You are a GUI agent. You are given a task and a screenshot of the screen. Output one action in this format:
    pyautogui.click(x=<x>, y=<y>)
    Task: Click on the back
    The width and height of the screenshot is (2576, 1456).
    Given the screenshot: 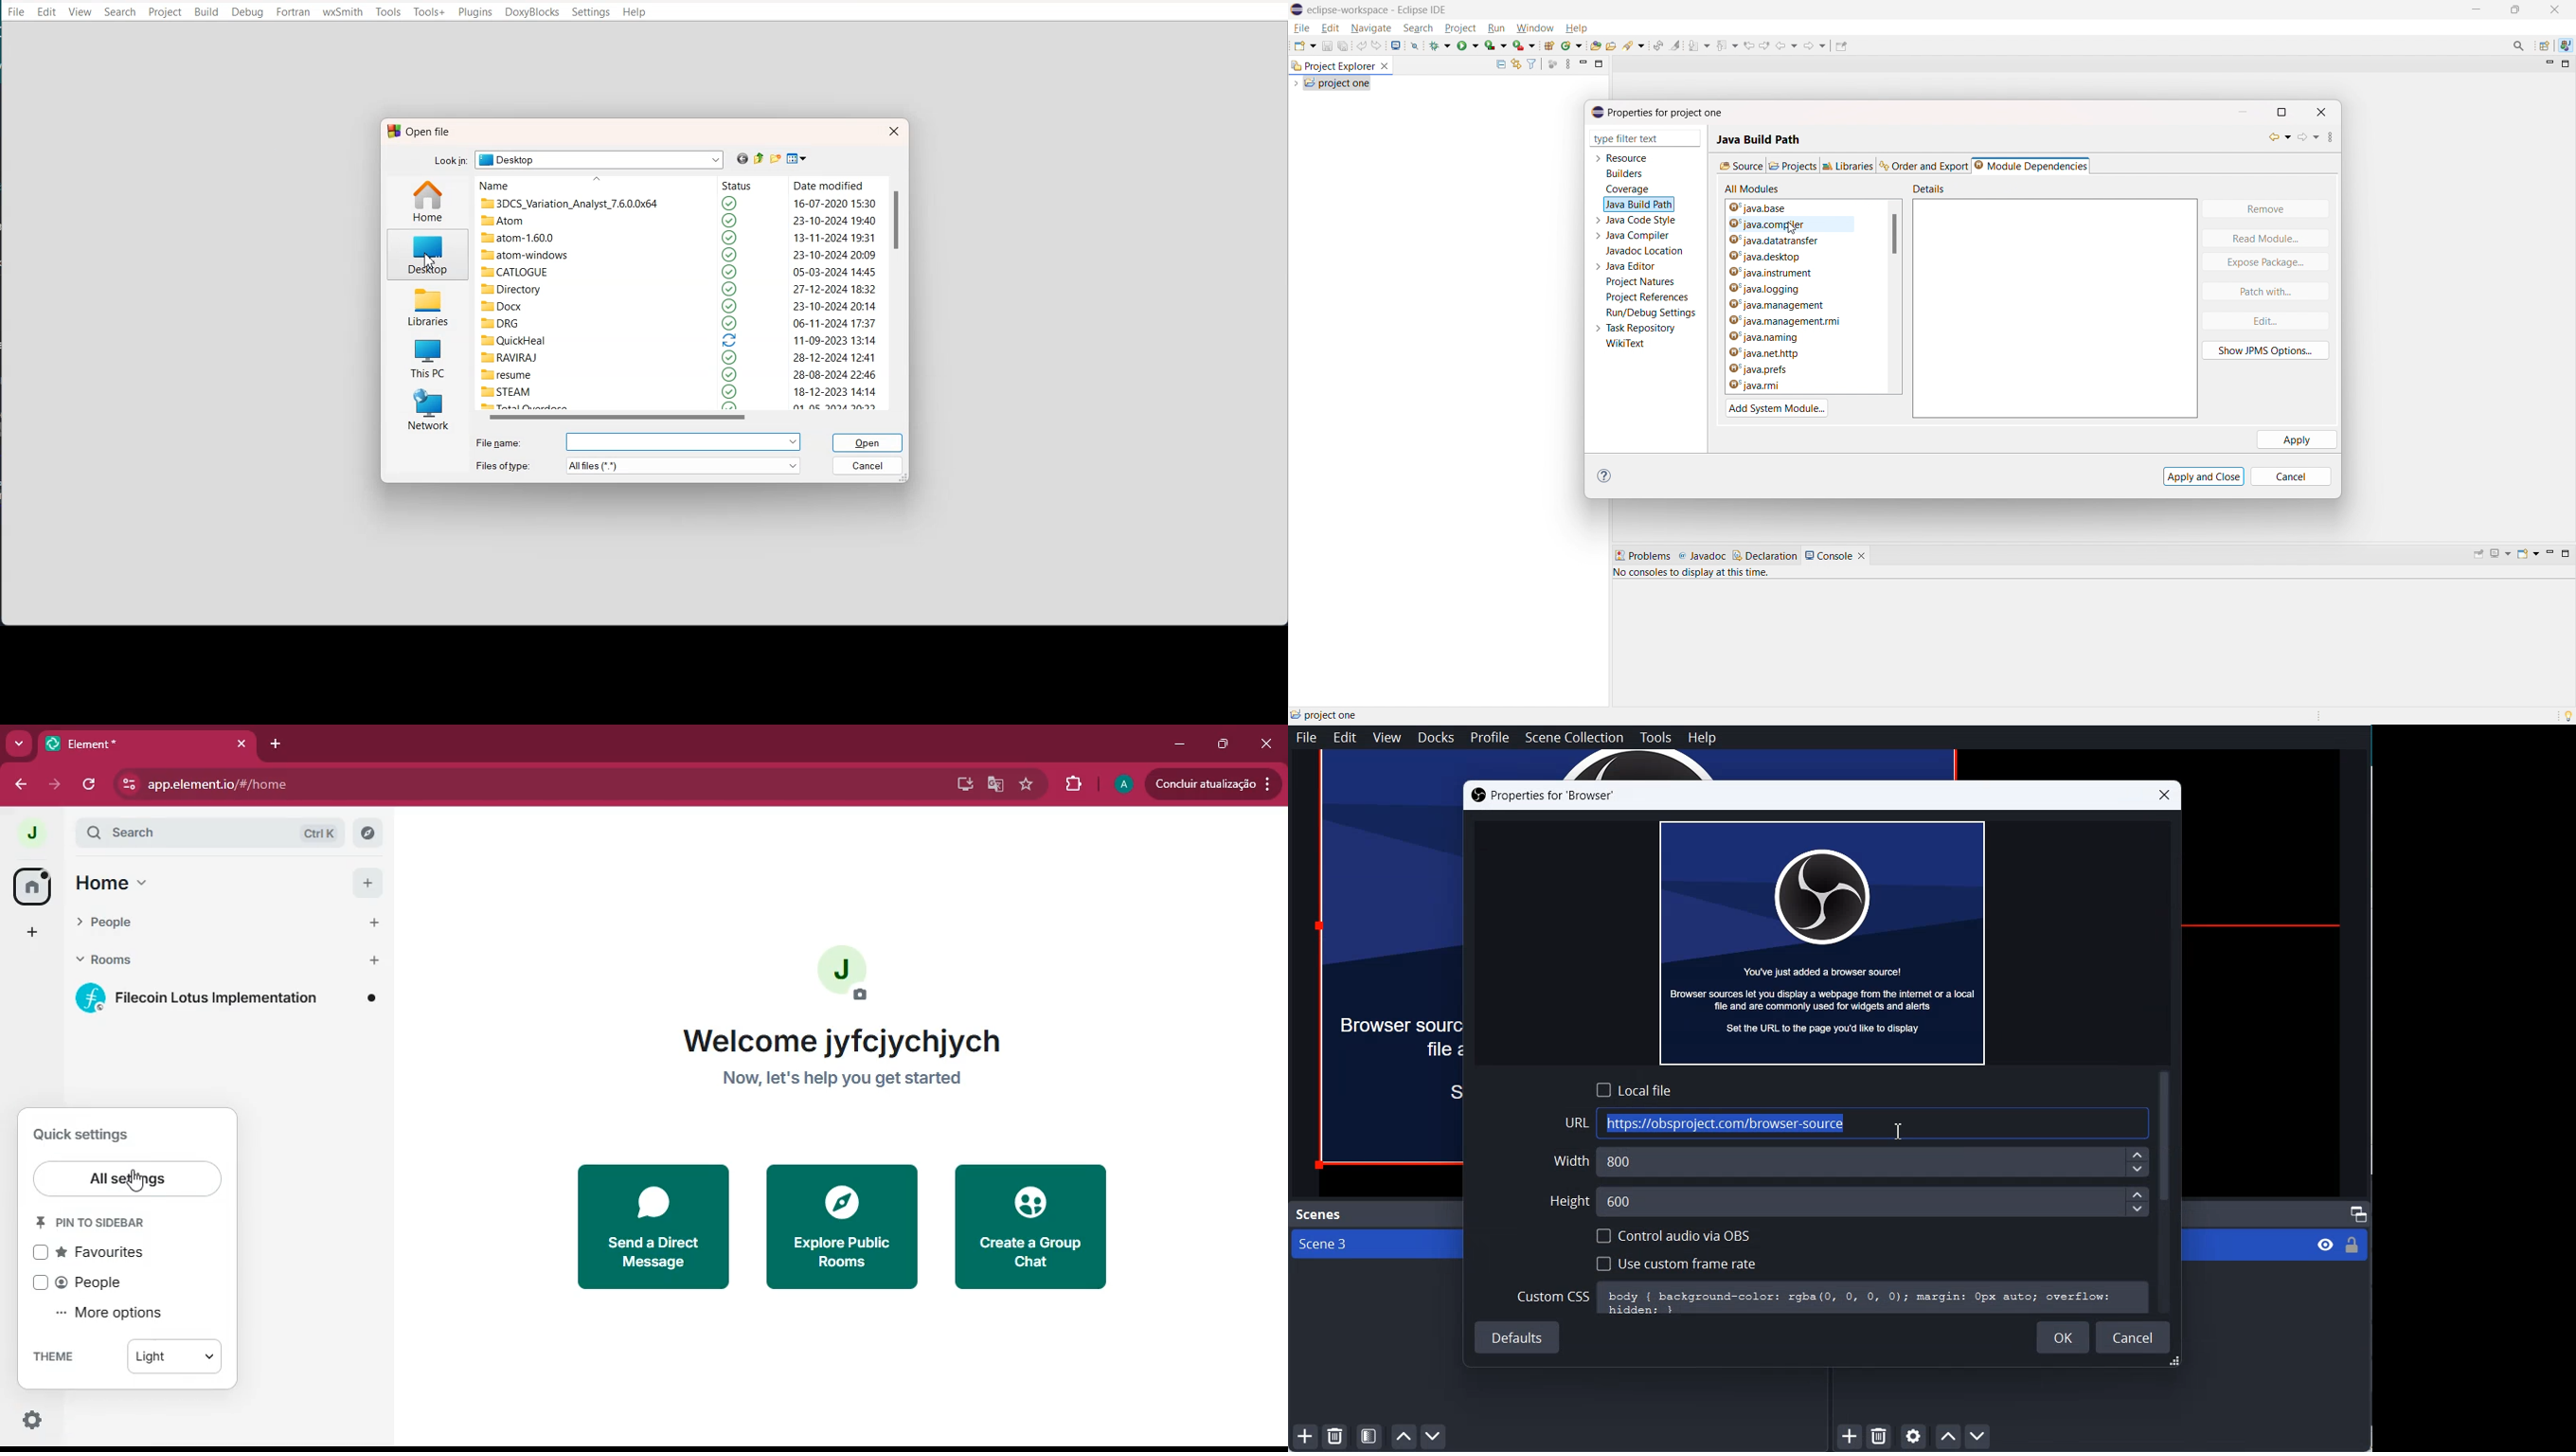 What is the action you would take?
    pyautogui.click(x=15, y=786)
    